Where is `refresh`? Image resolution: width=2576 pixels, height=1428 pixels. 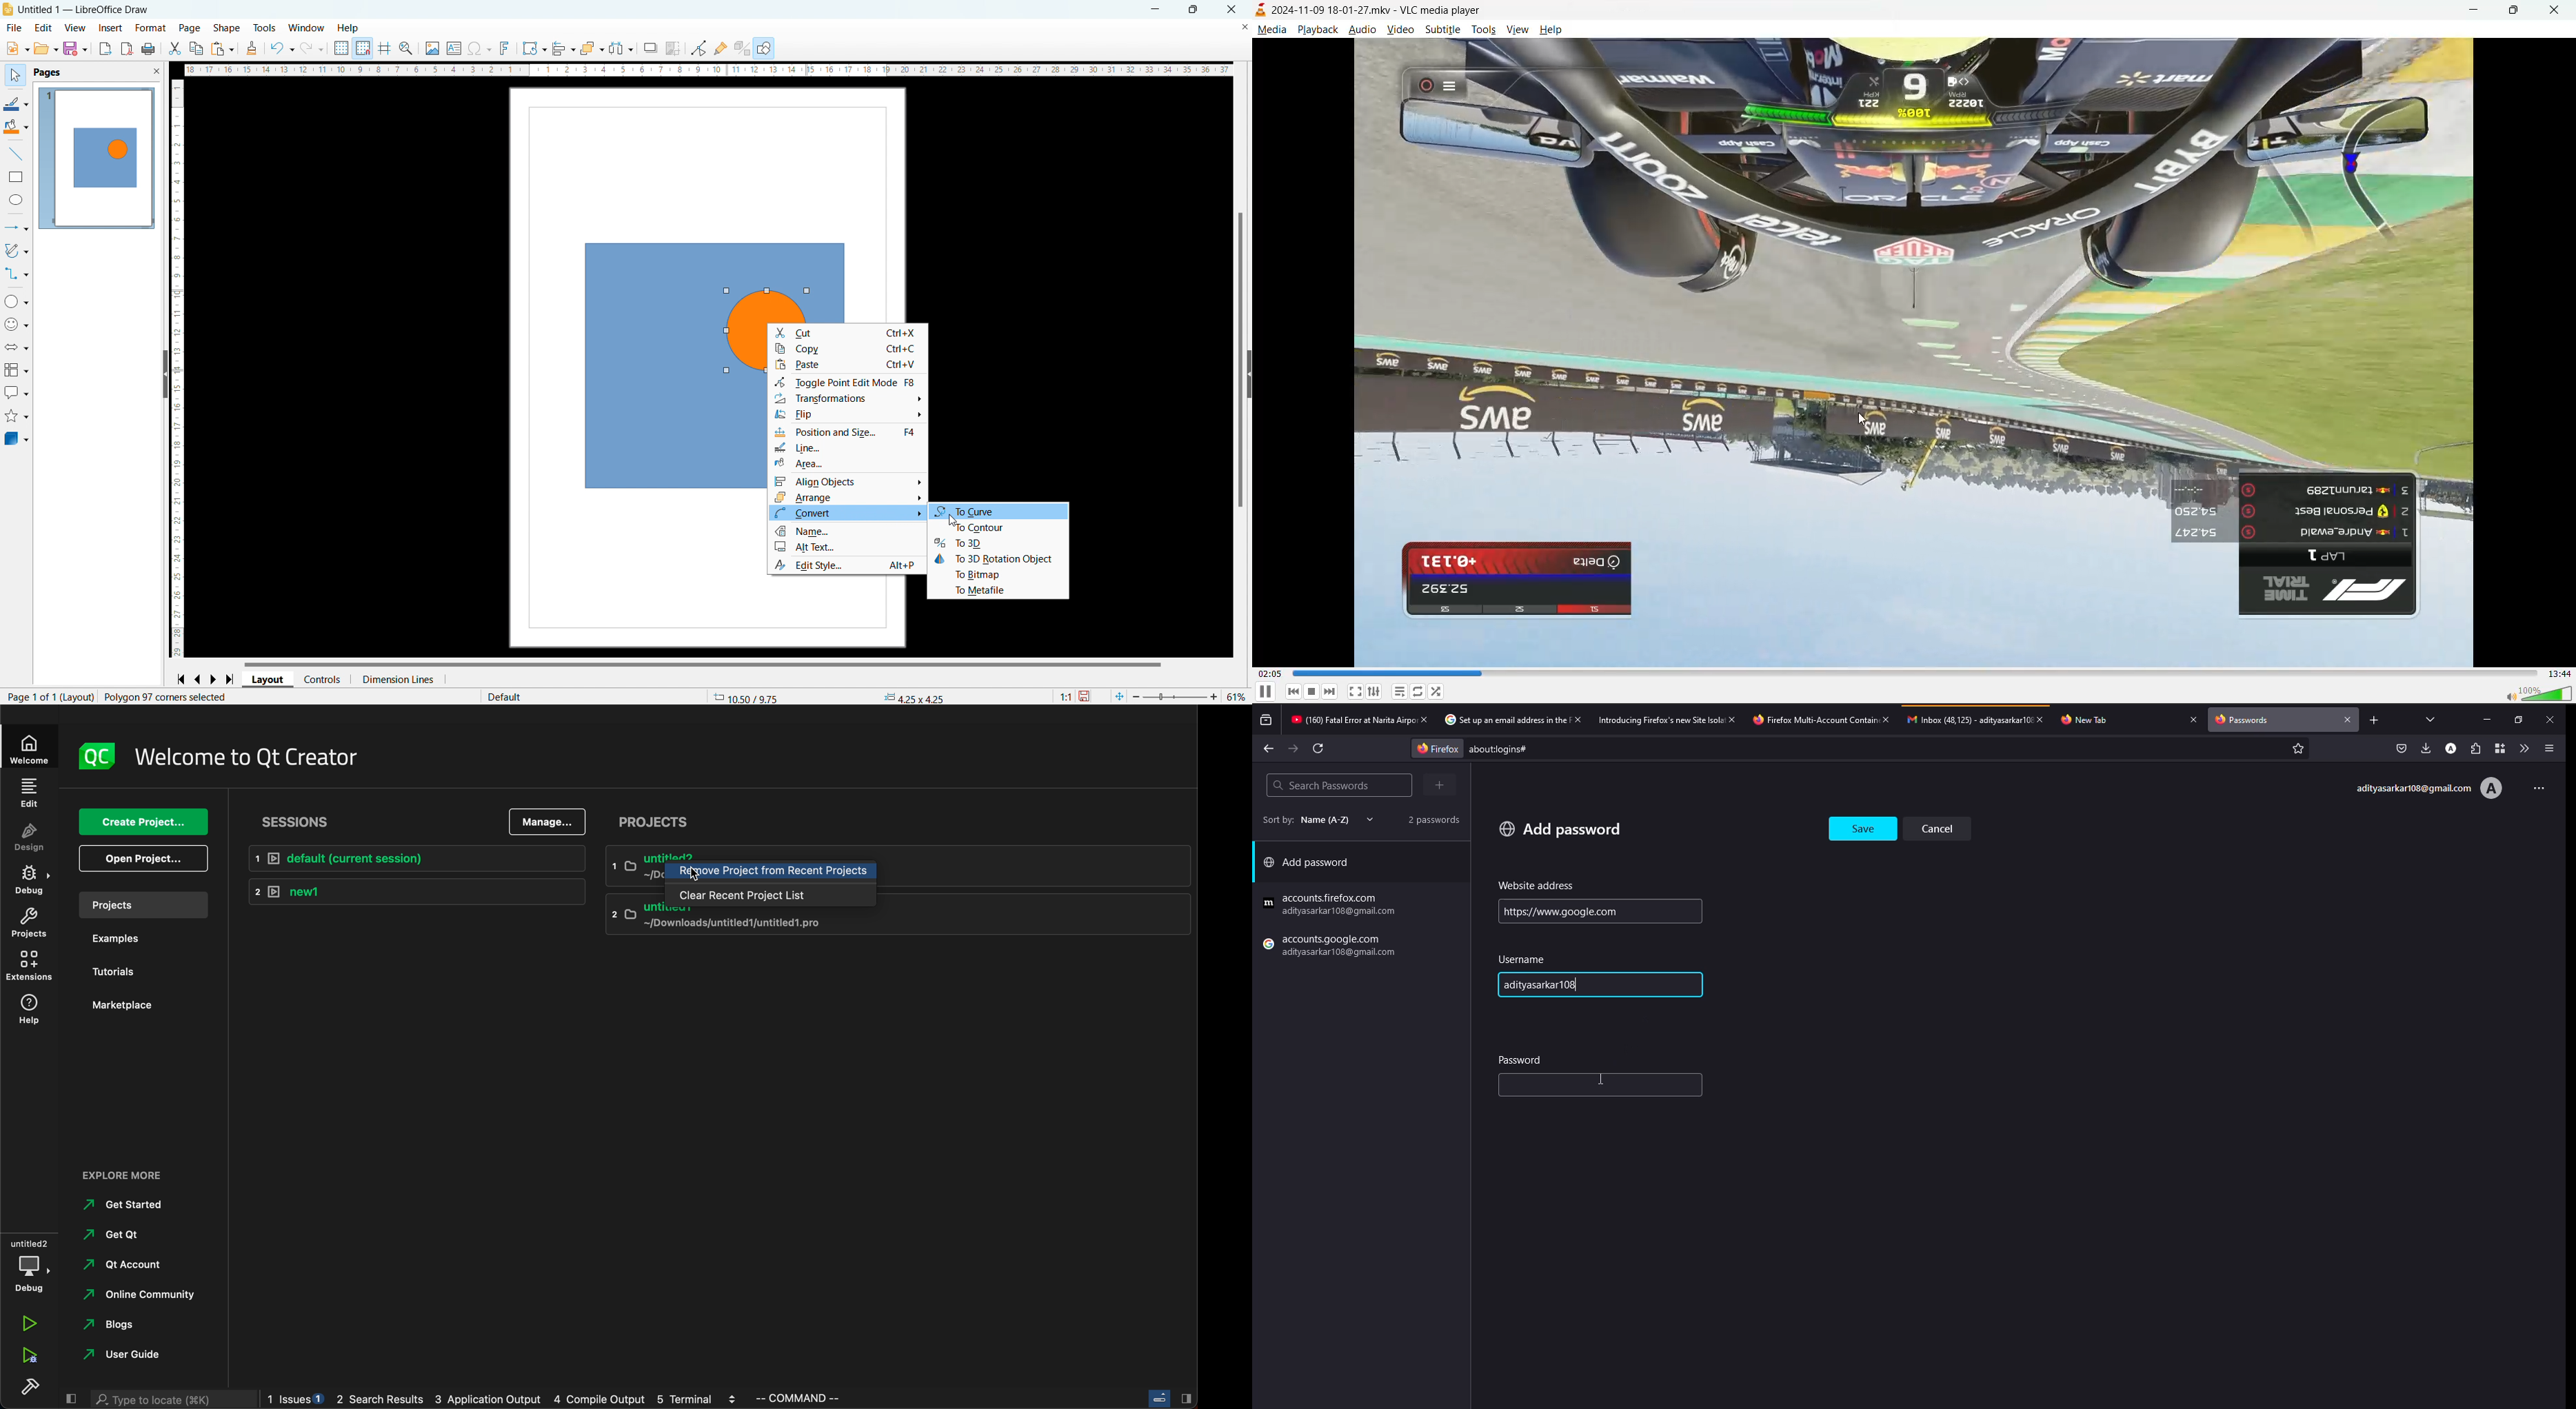 refresh is located at coordinates (1319, 748).